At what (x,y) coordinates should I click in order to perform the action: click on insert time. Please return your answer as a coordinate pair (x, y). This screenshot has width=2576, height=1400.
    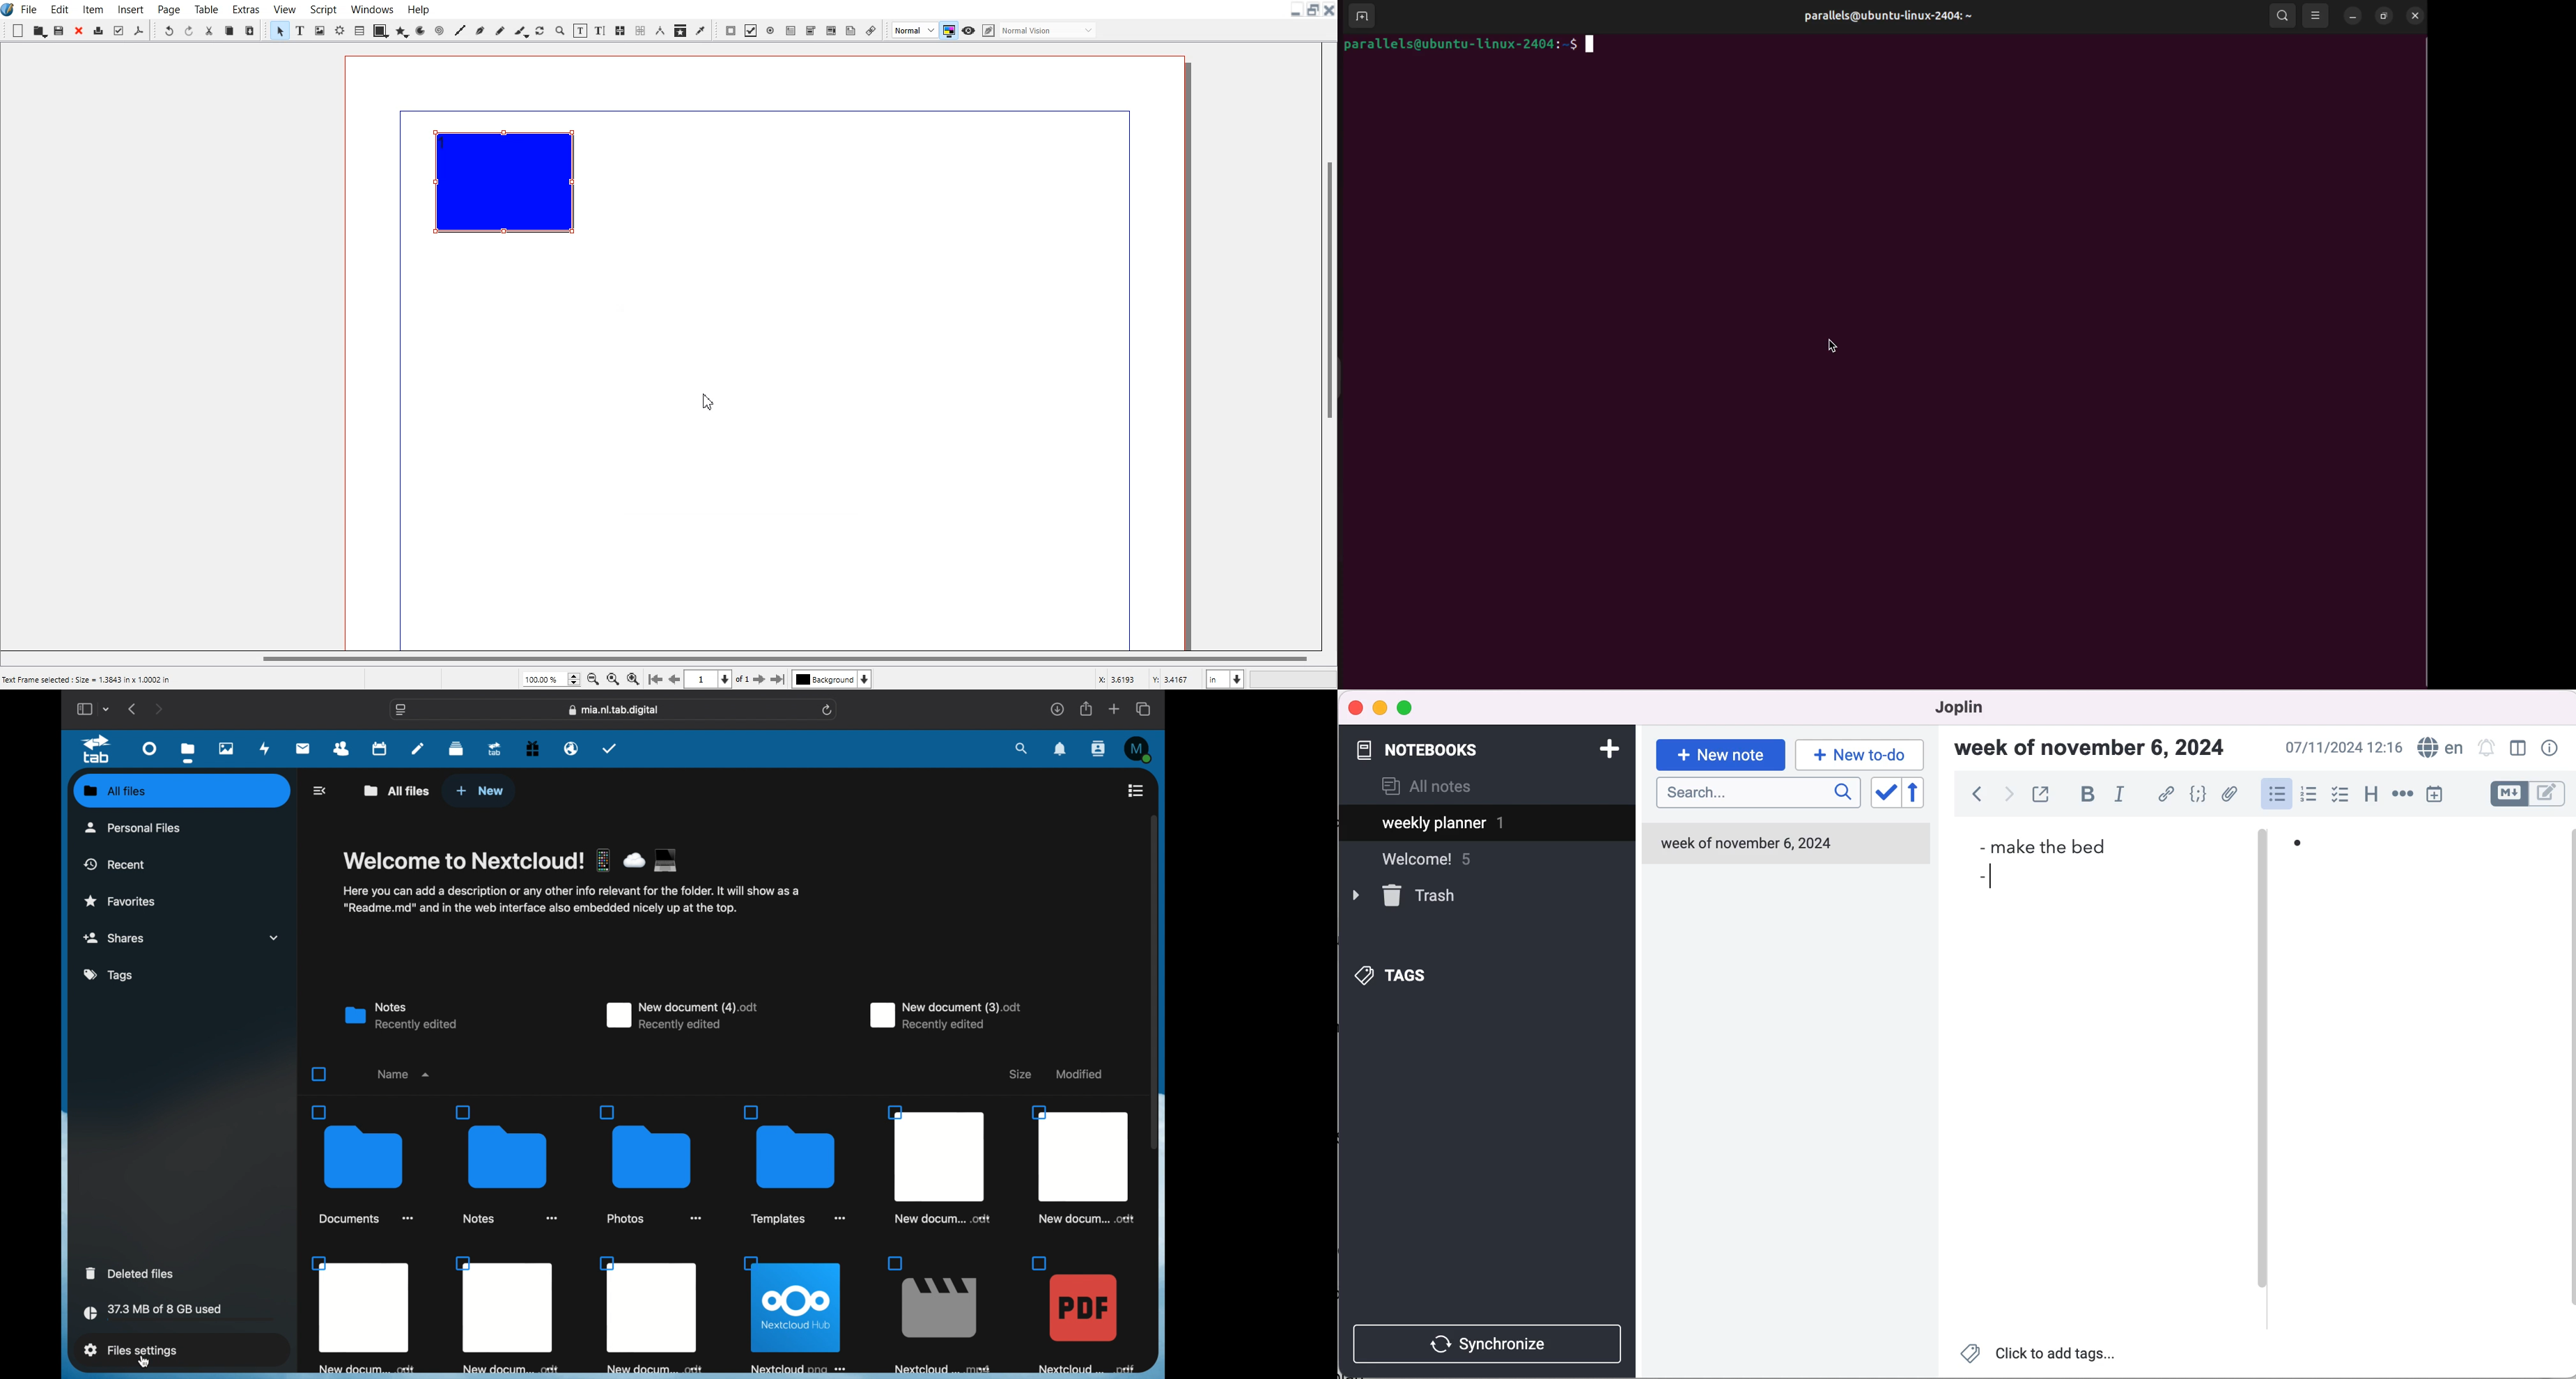
    Looking at the image, I should click on (2437, 794).